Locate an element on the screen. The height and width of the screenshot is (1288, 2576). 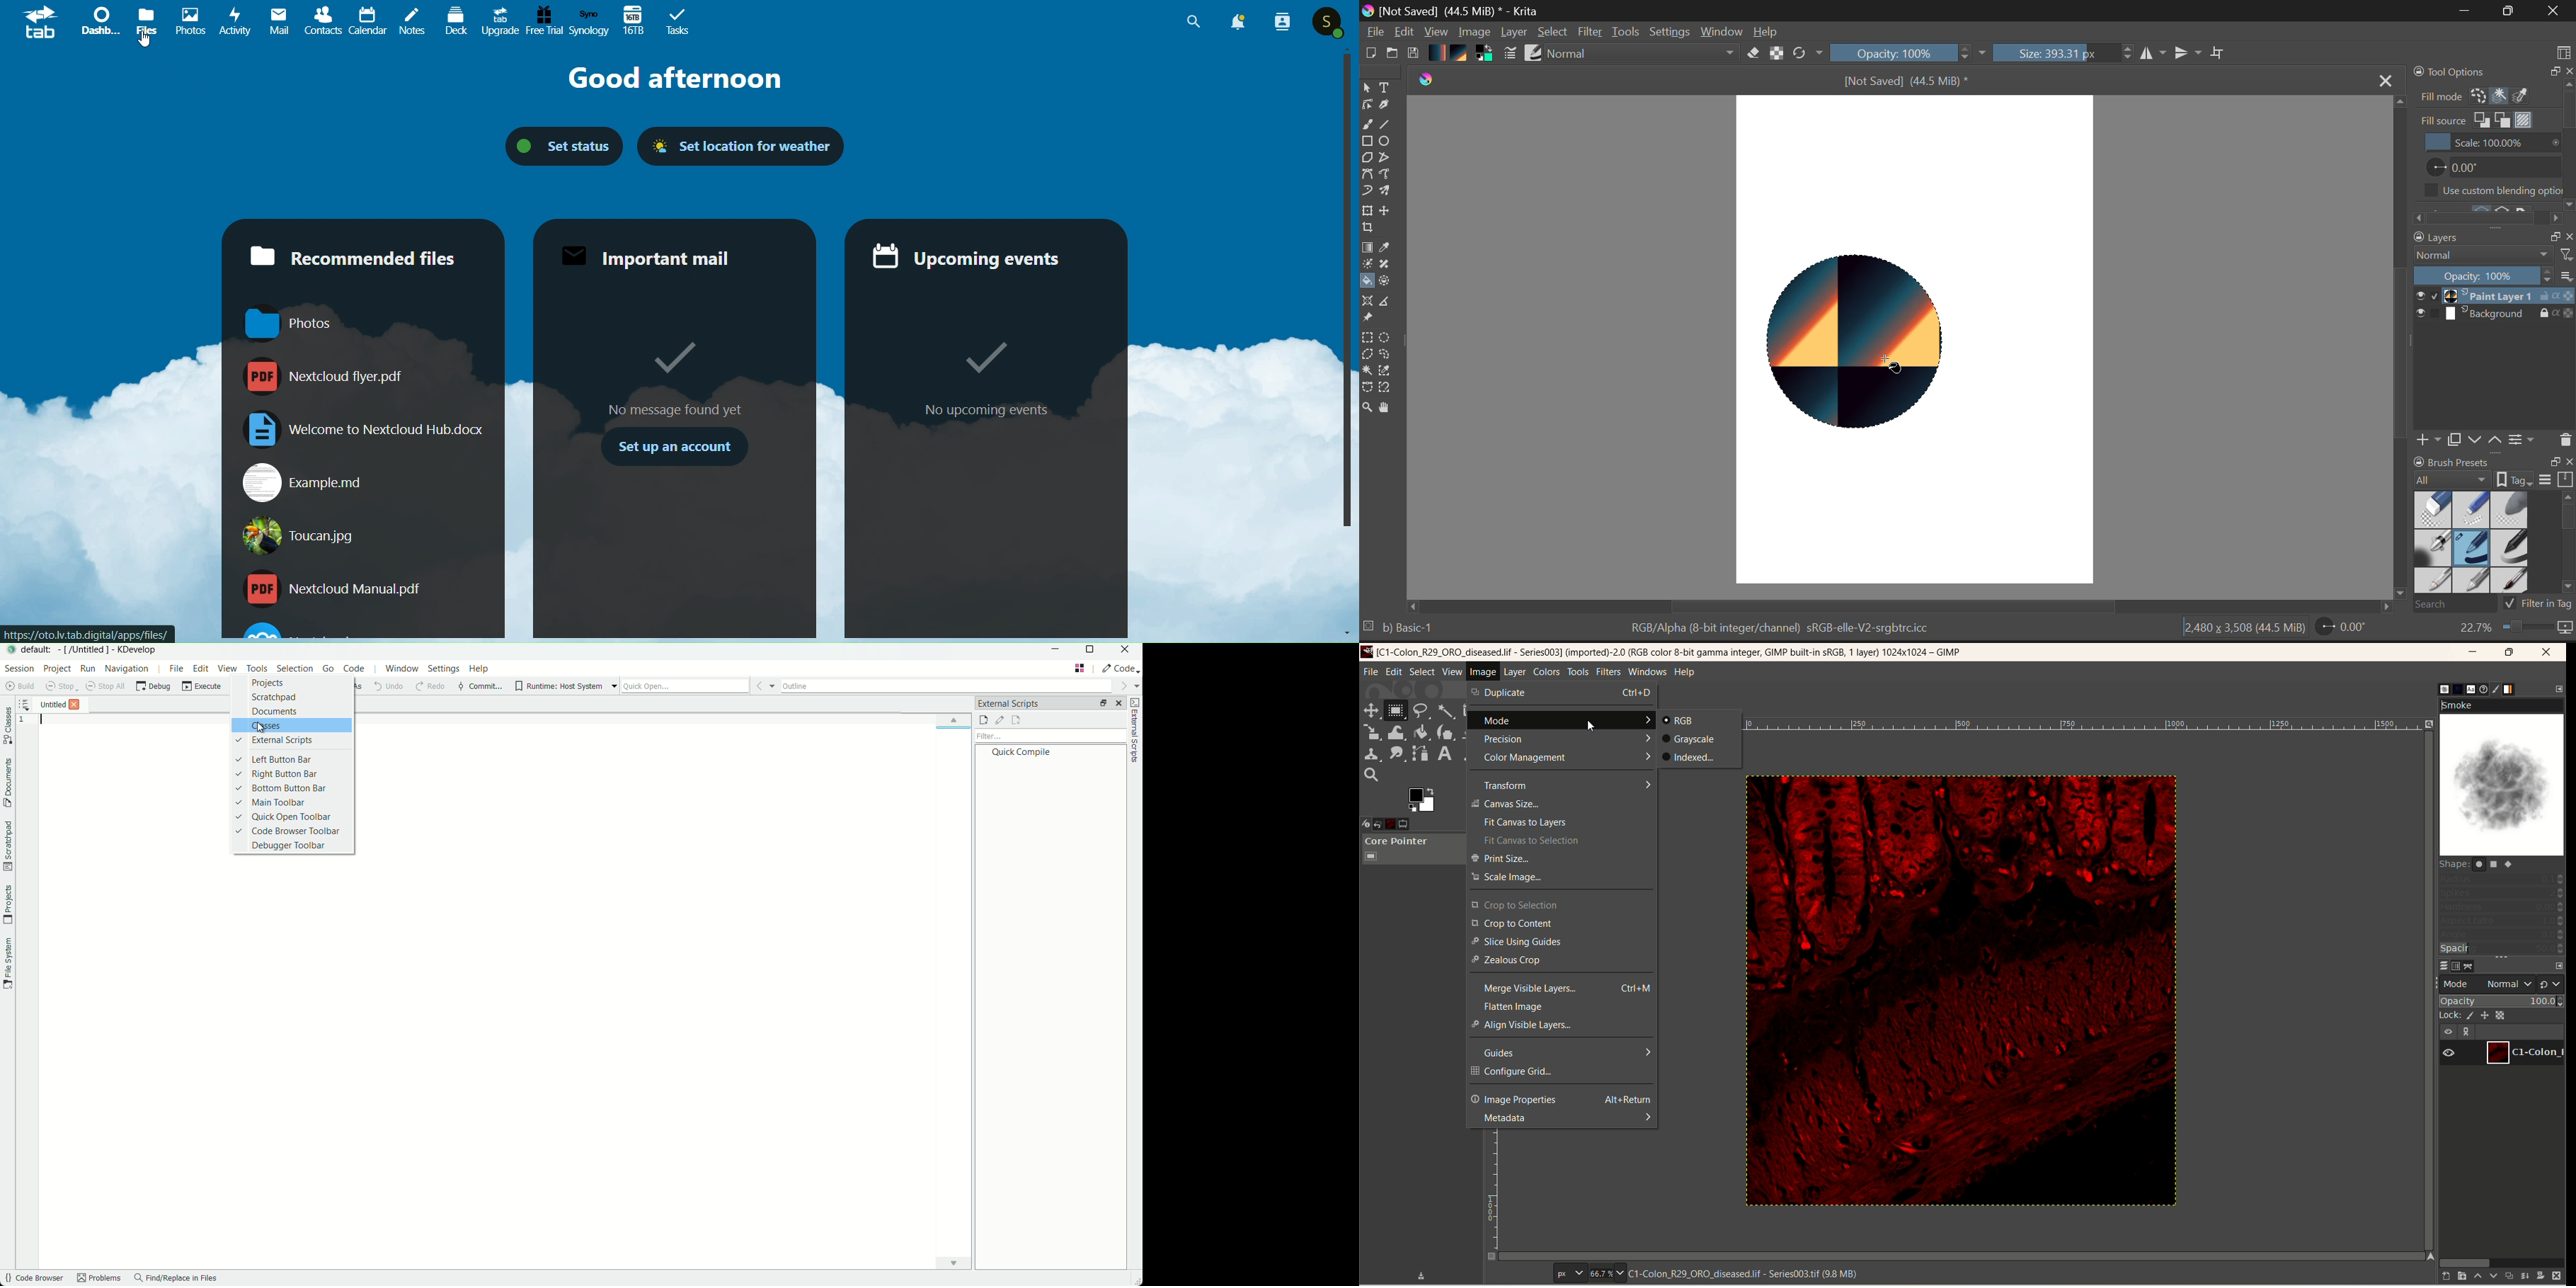
add mask is located at coordinates (2541, 1277).